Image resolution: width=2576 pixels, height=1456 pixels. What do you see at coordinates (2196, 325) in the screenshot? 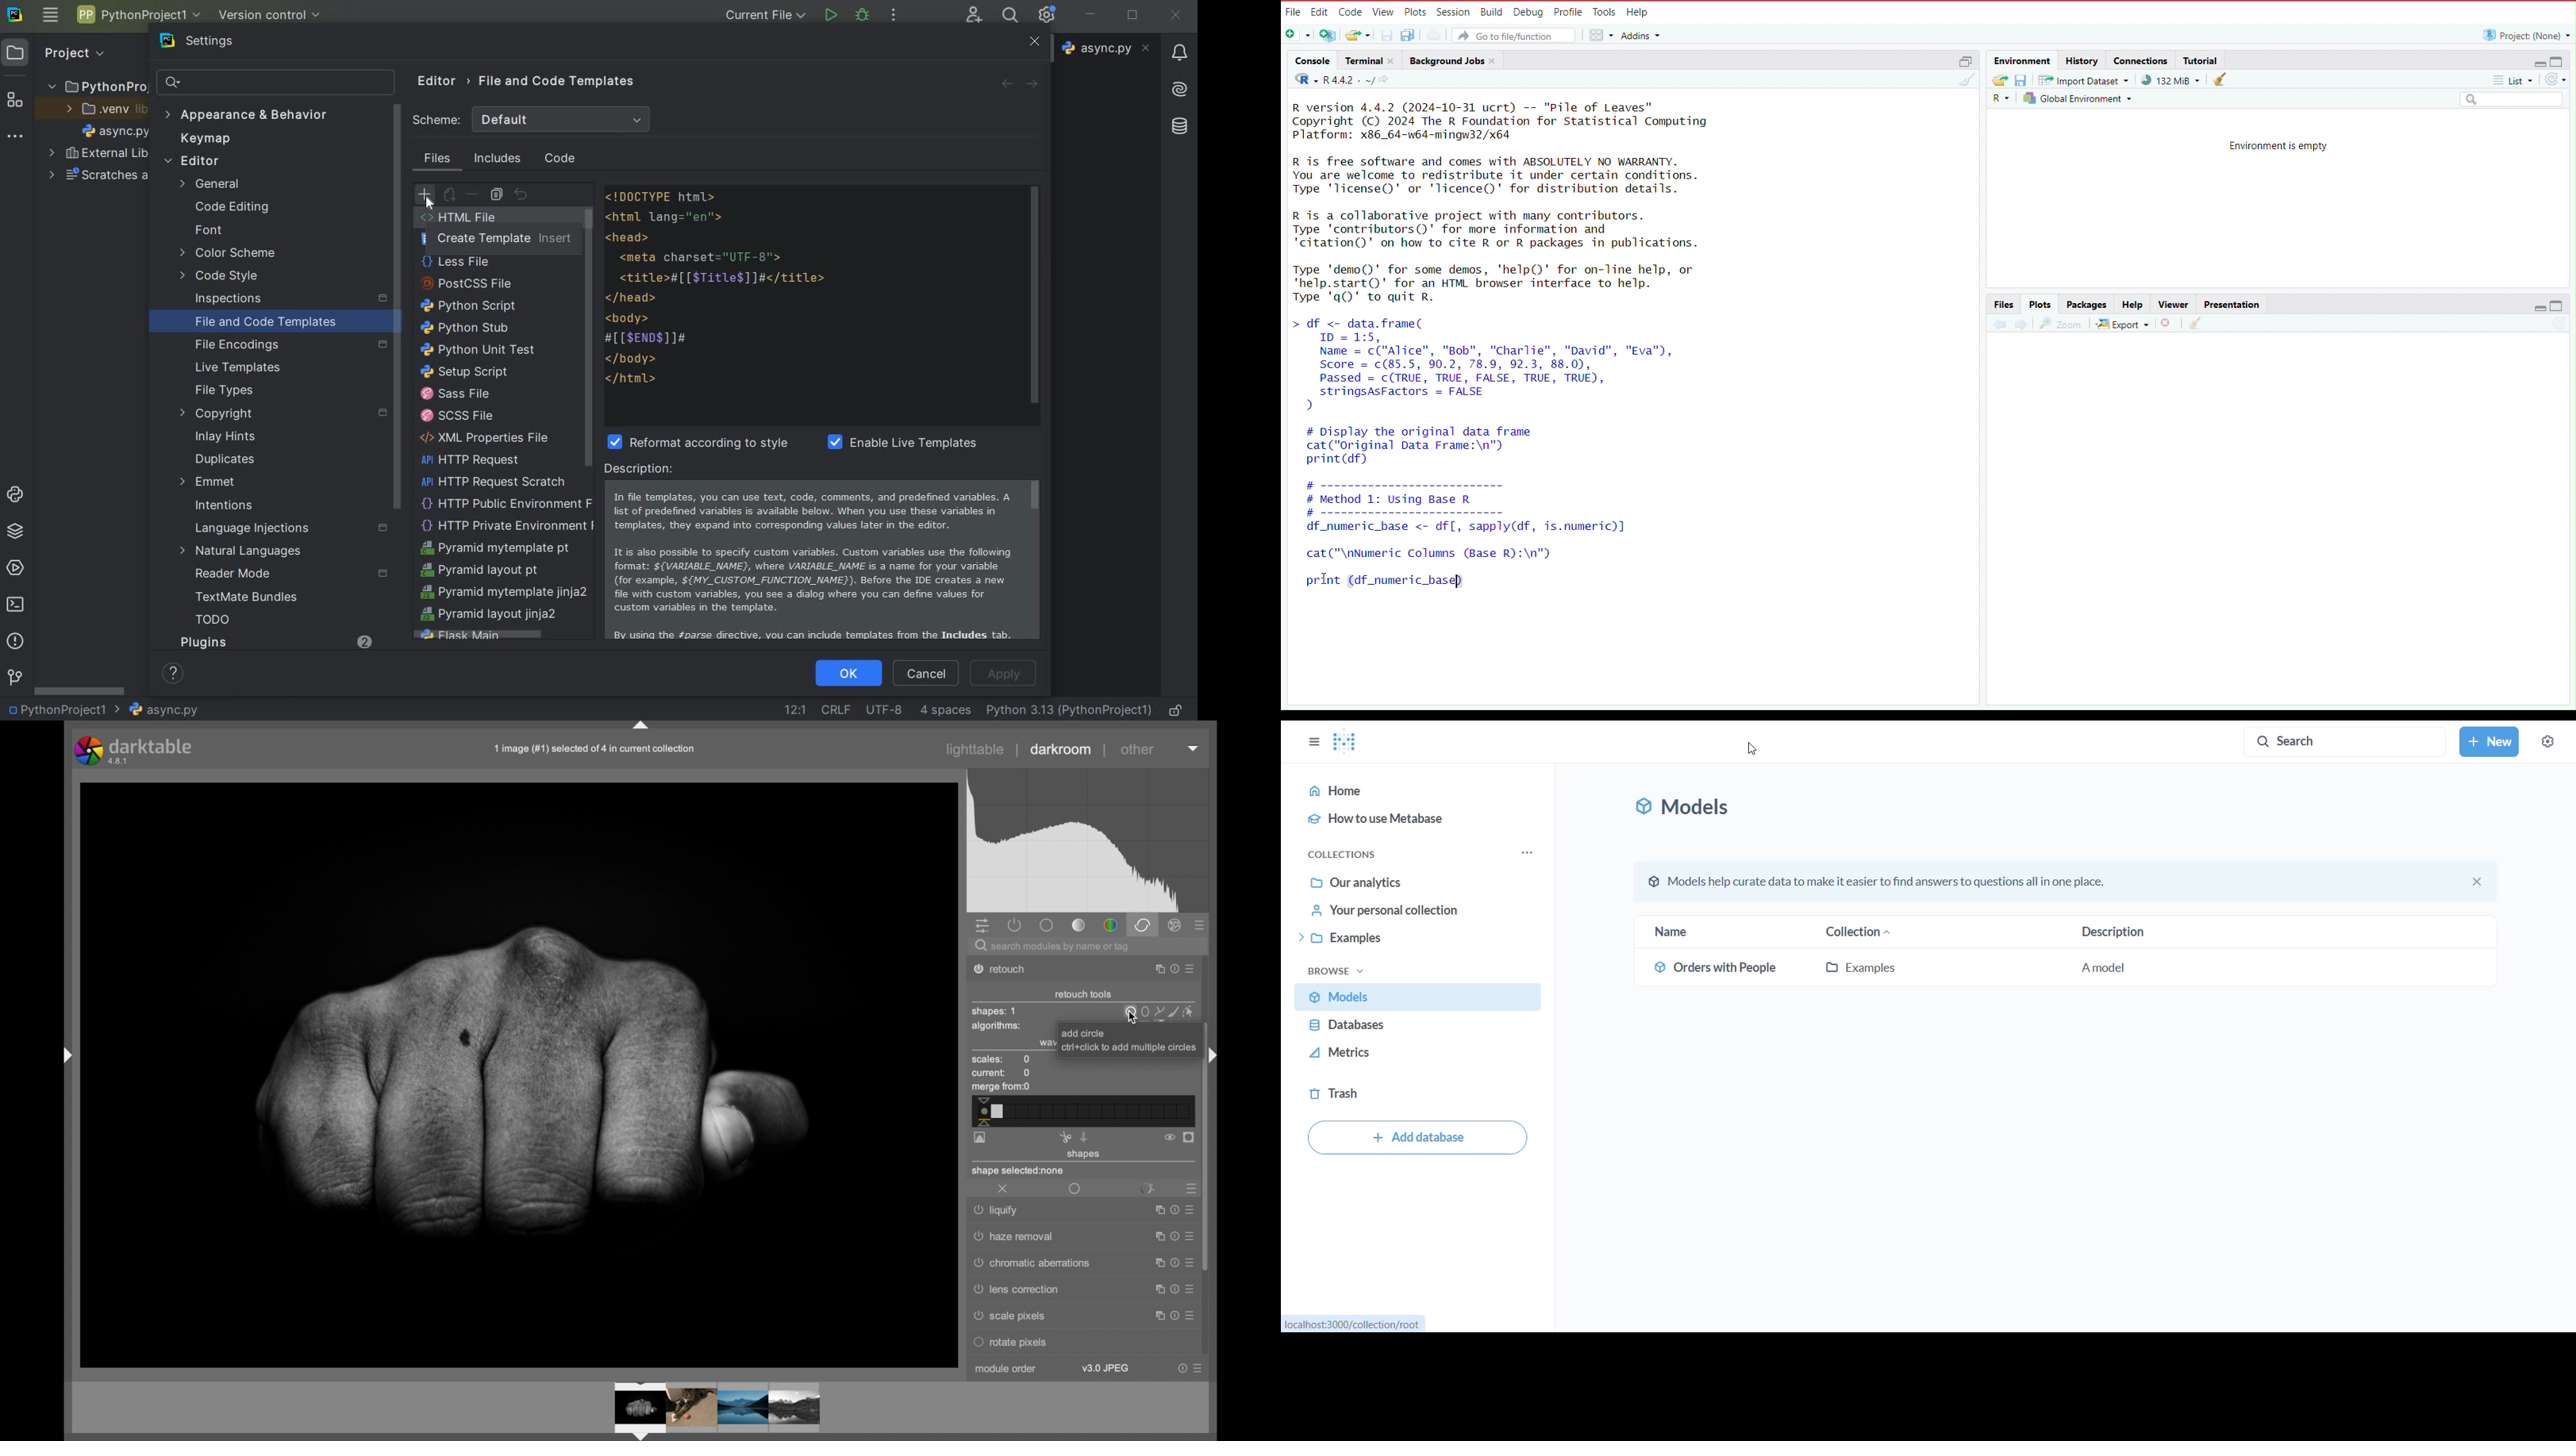
I see `clear all plots` at bounding box center [2196, 325].